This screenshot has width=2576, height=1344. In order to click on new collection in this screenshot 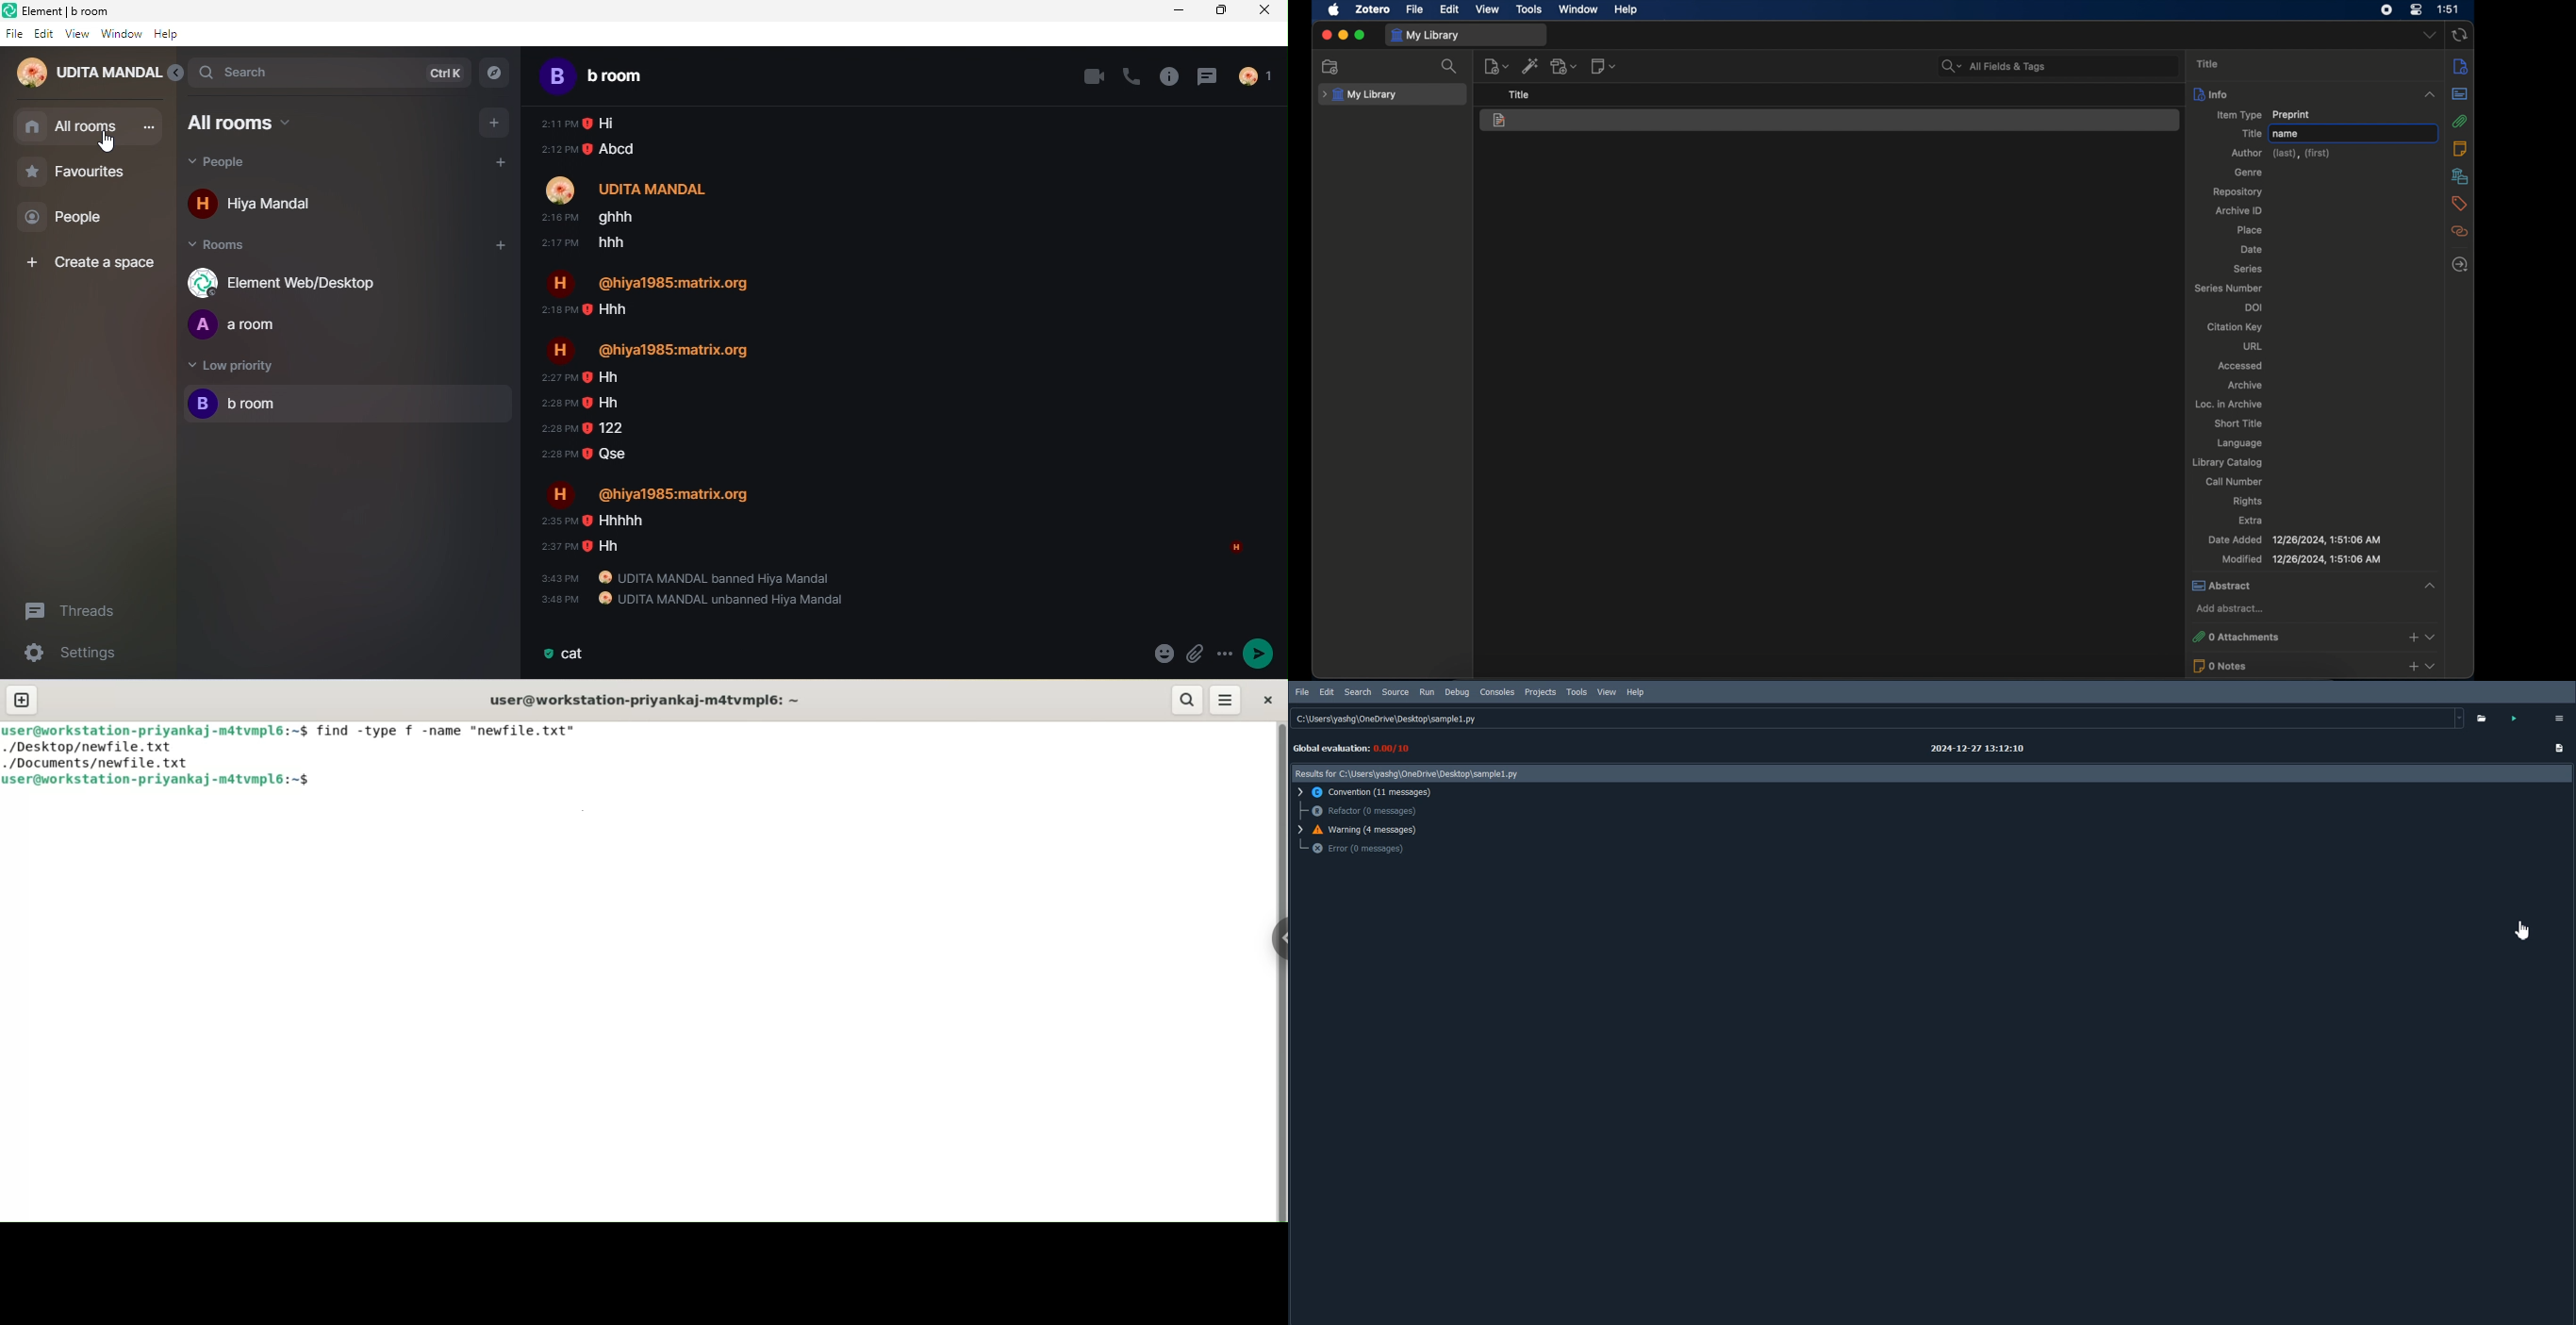, I will do `click(1330, 66)`.